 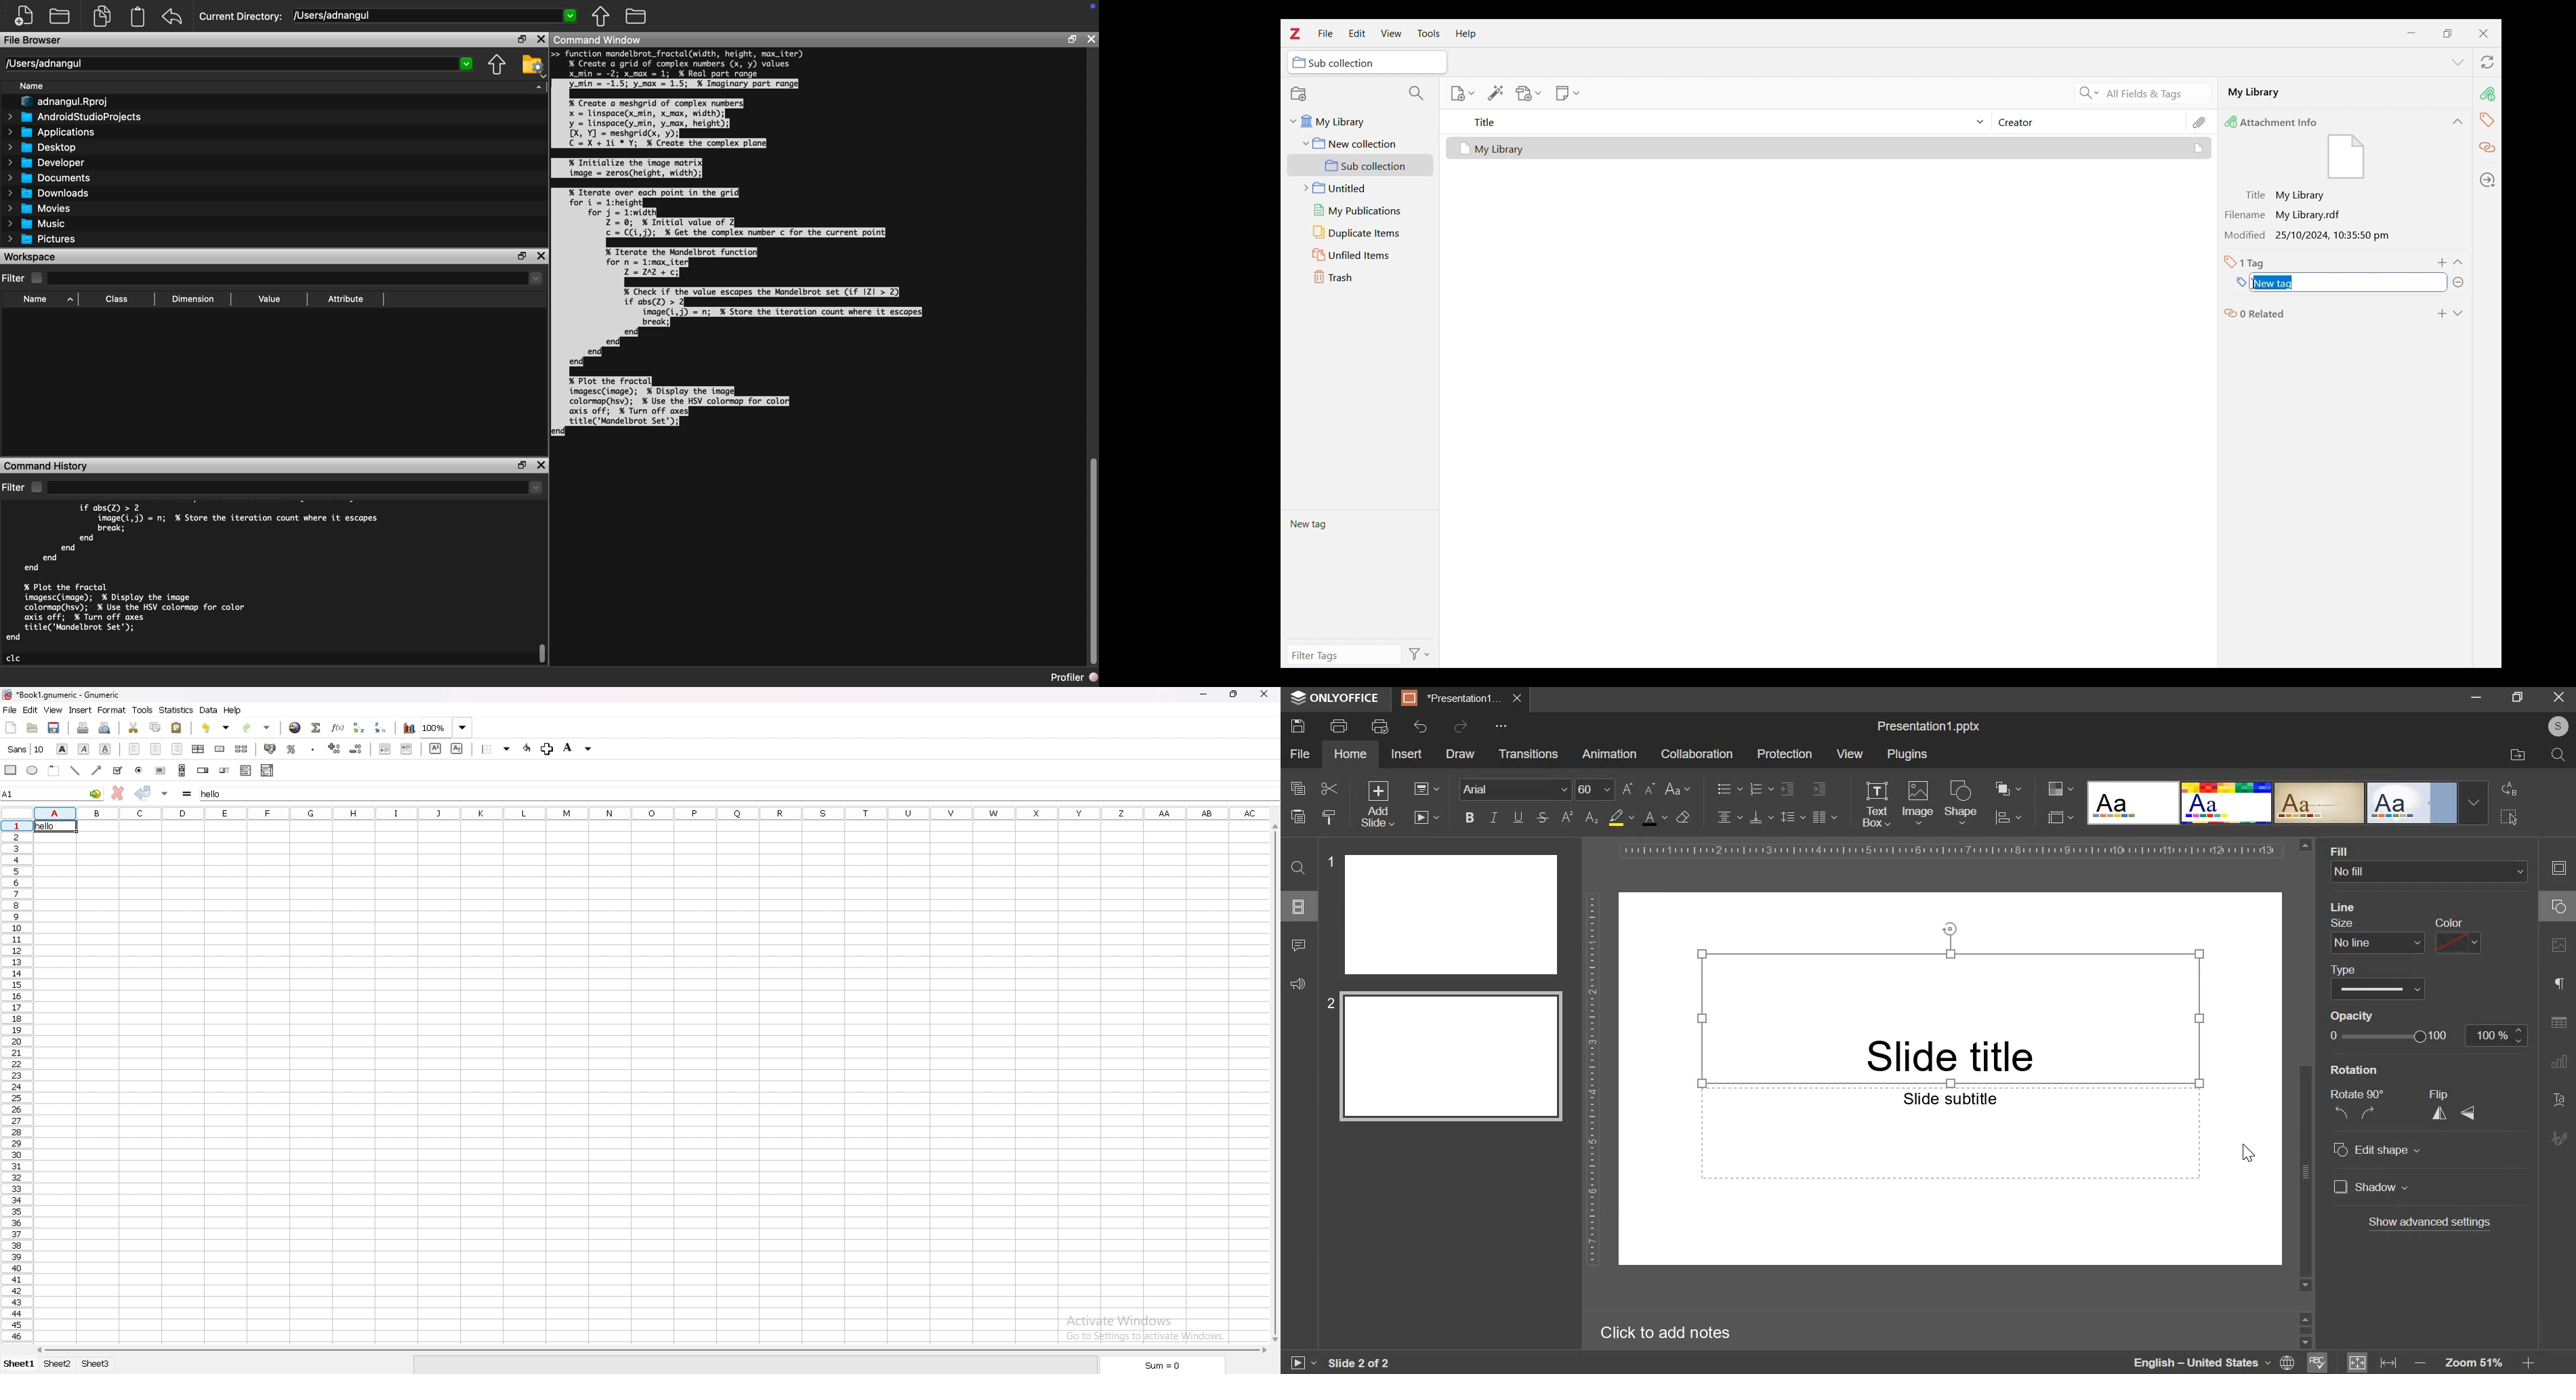 What do you see at coordinates (1930, 724) in the screenshot?
I see `presentation1.pptx` at bounding box center [1930, 724].